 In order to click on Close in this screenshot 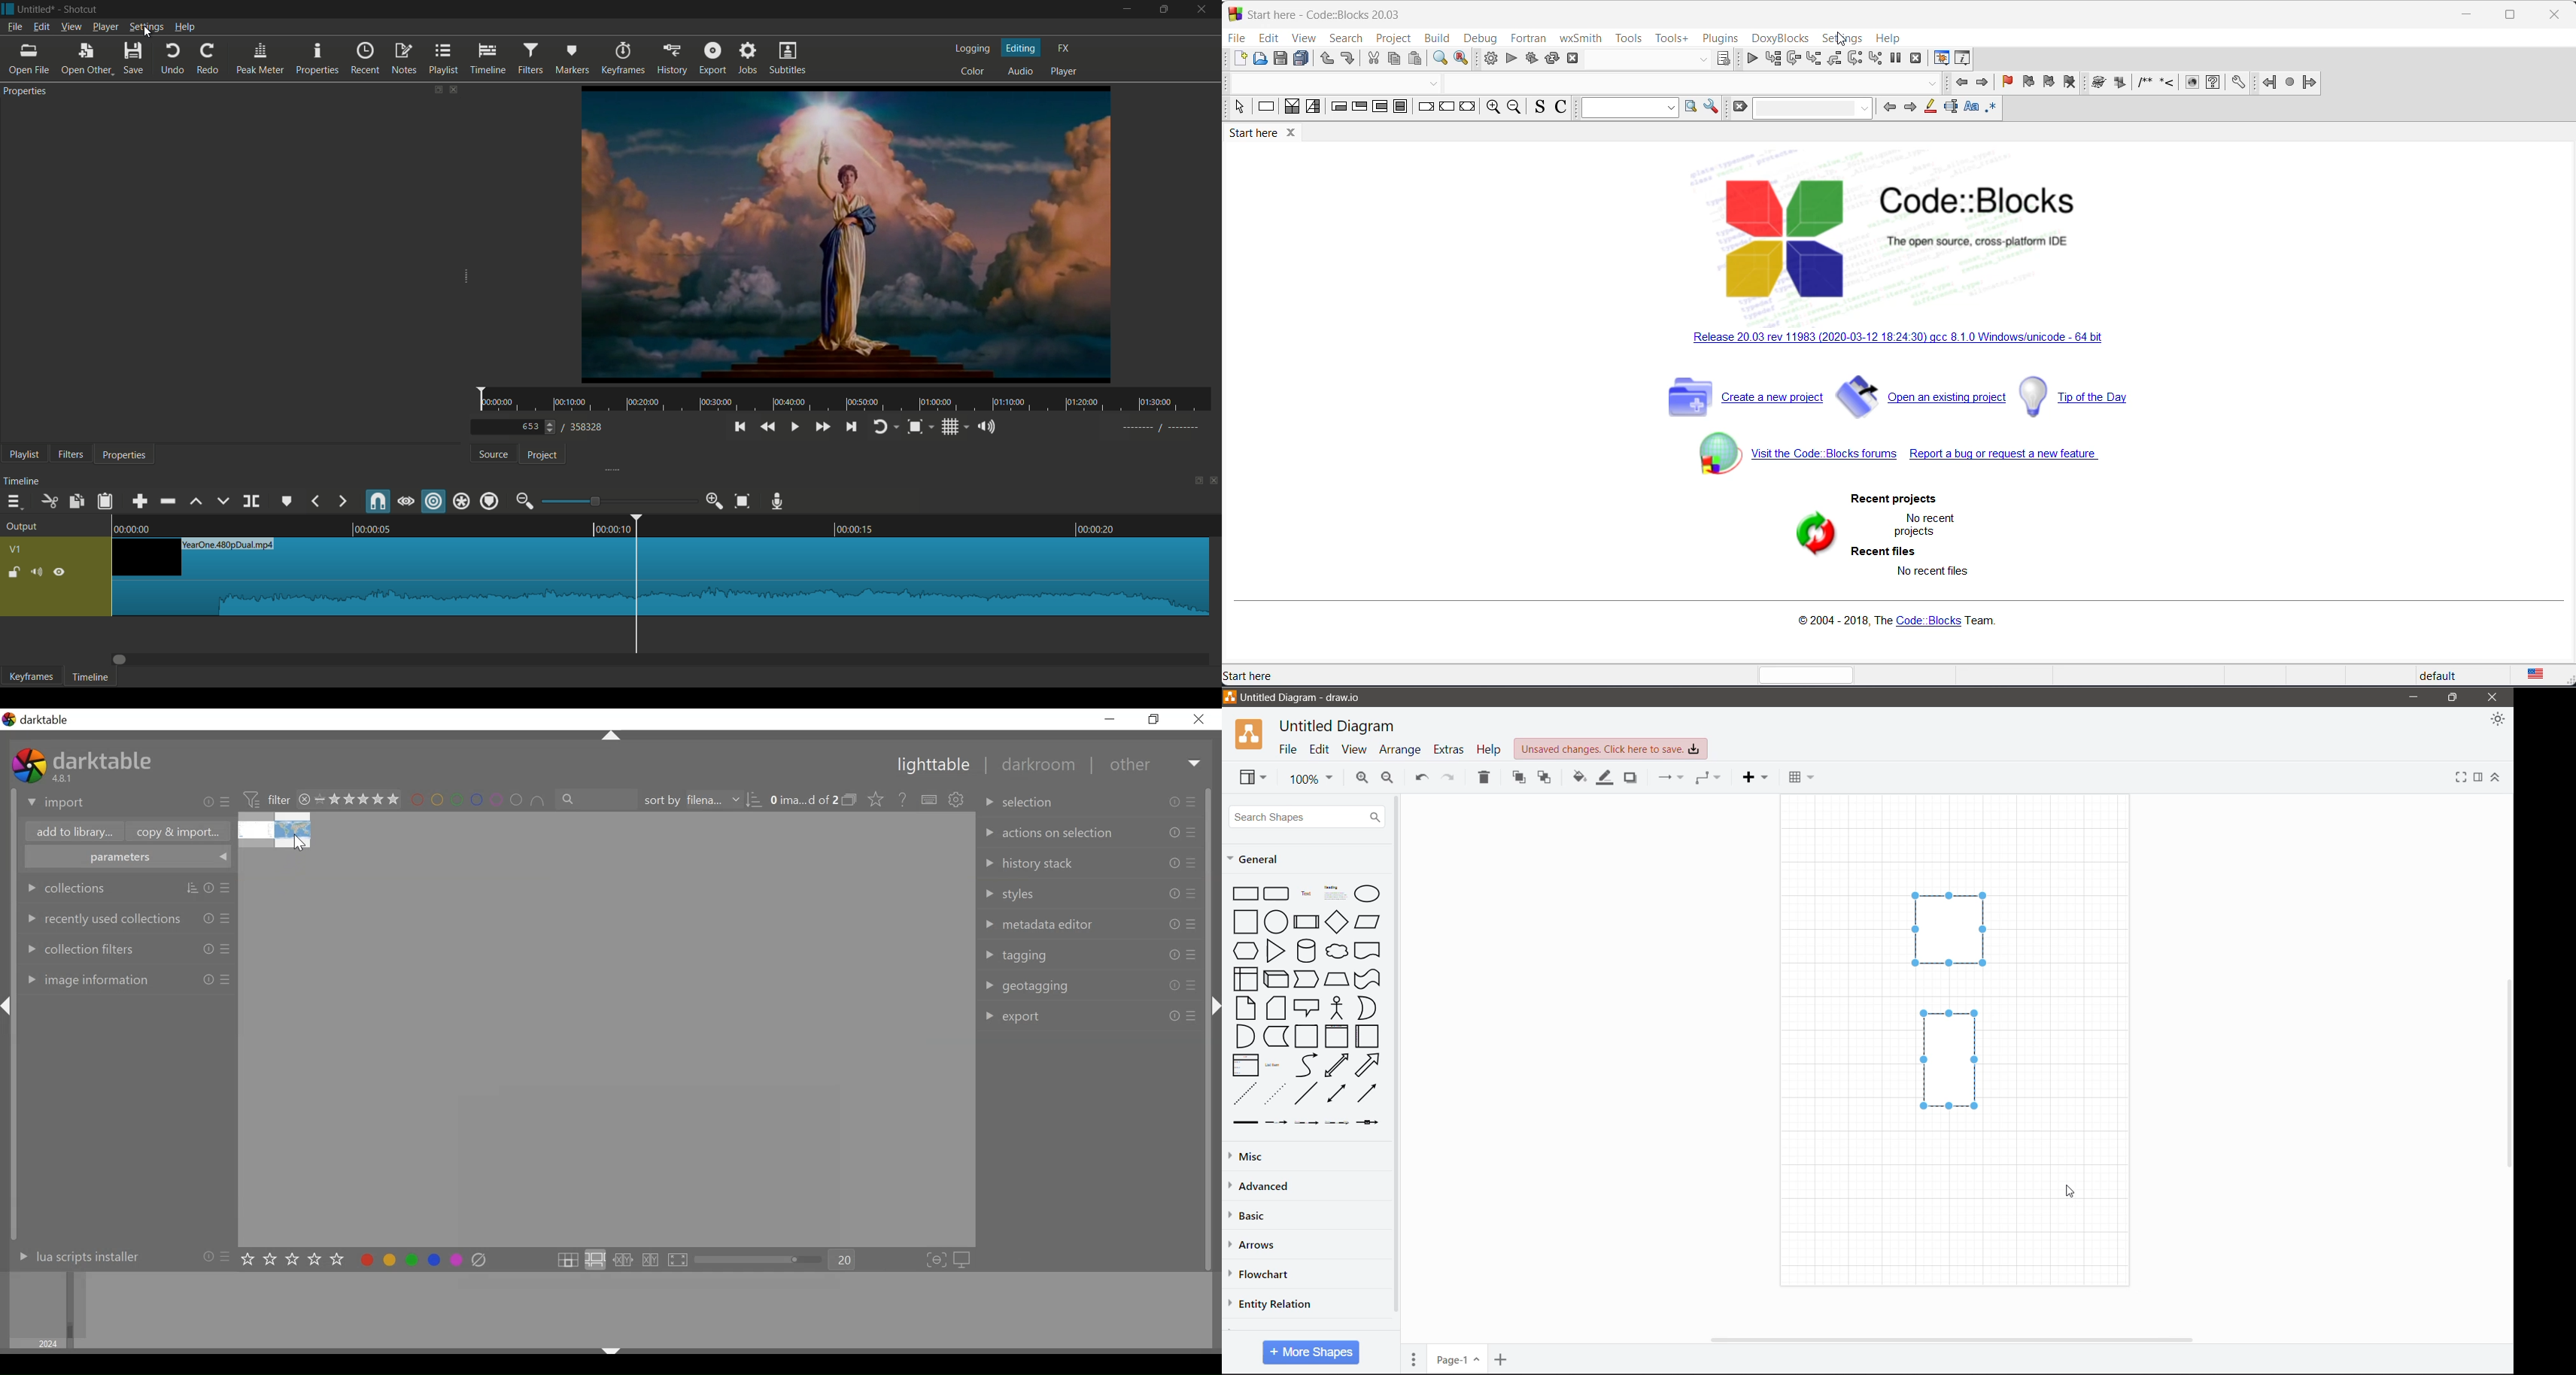, I will do `click(1200, 719)`.